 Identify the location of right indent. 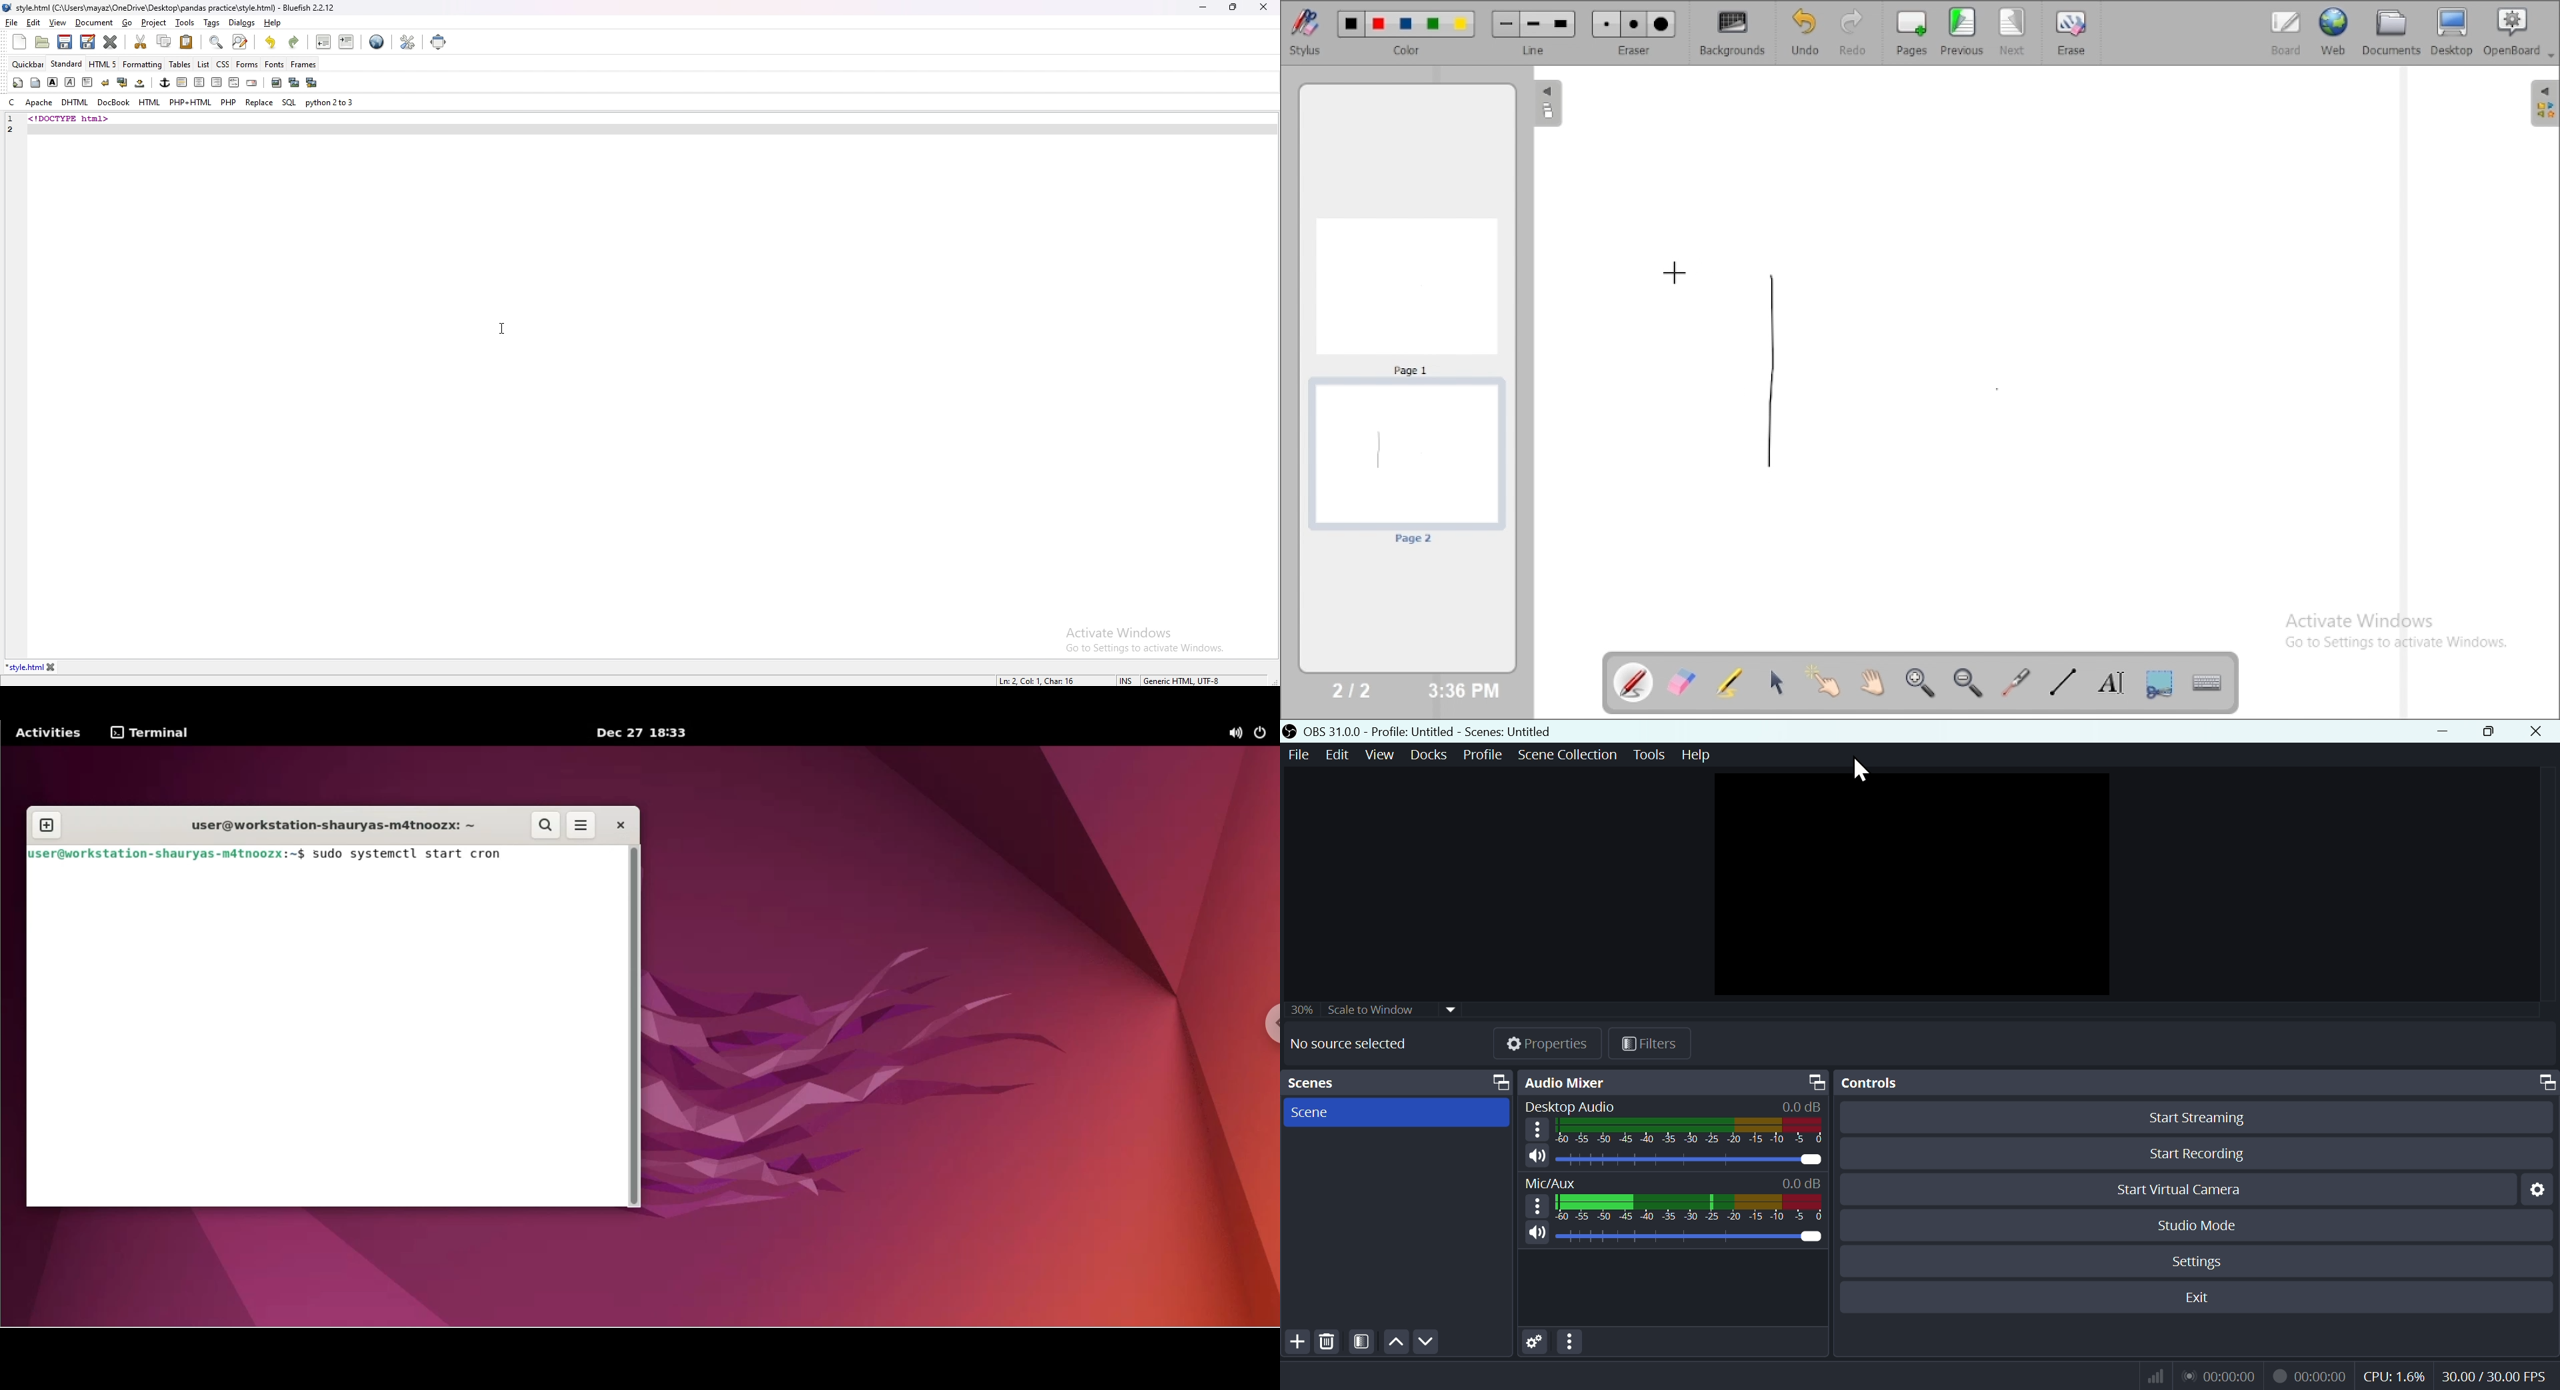
(215, 82).